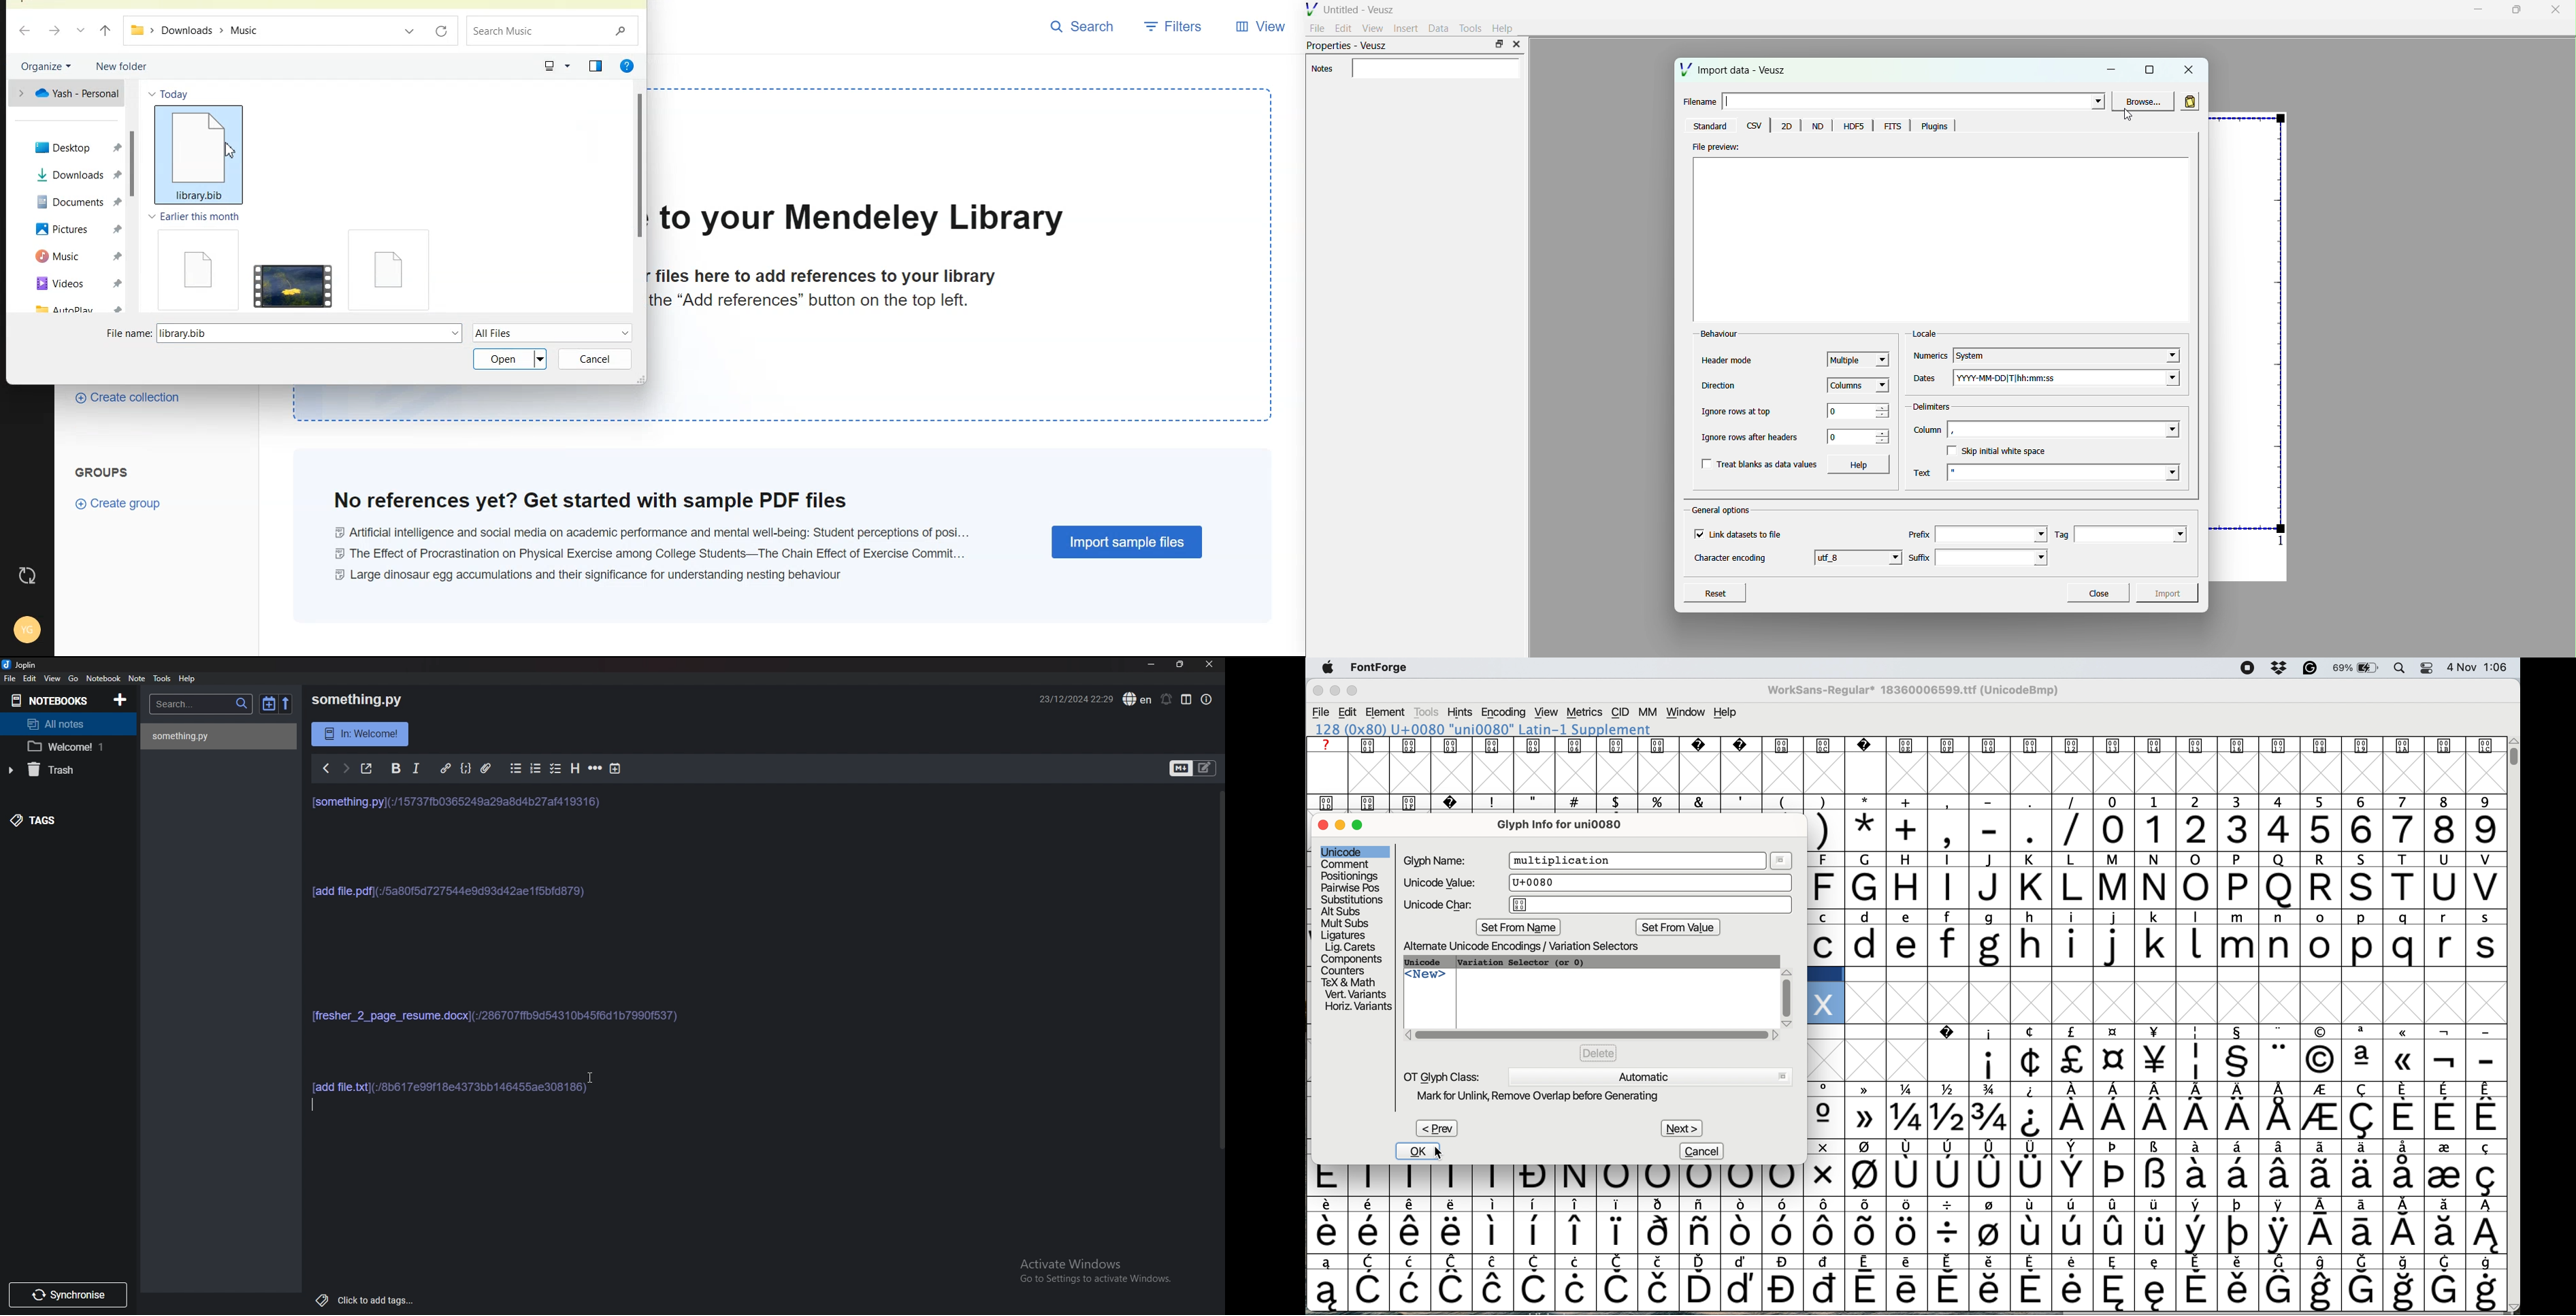 Image resolution: width=2576 pixels, height=1316 pixels. I want to click on trash, so click(50, 771).